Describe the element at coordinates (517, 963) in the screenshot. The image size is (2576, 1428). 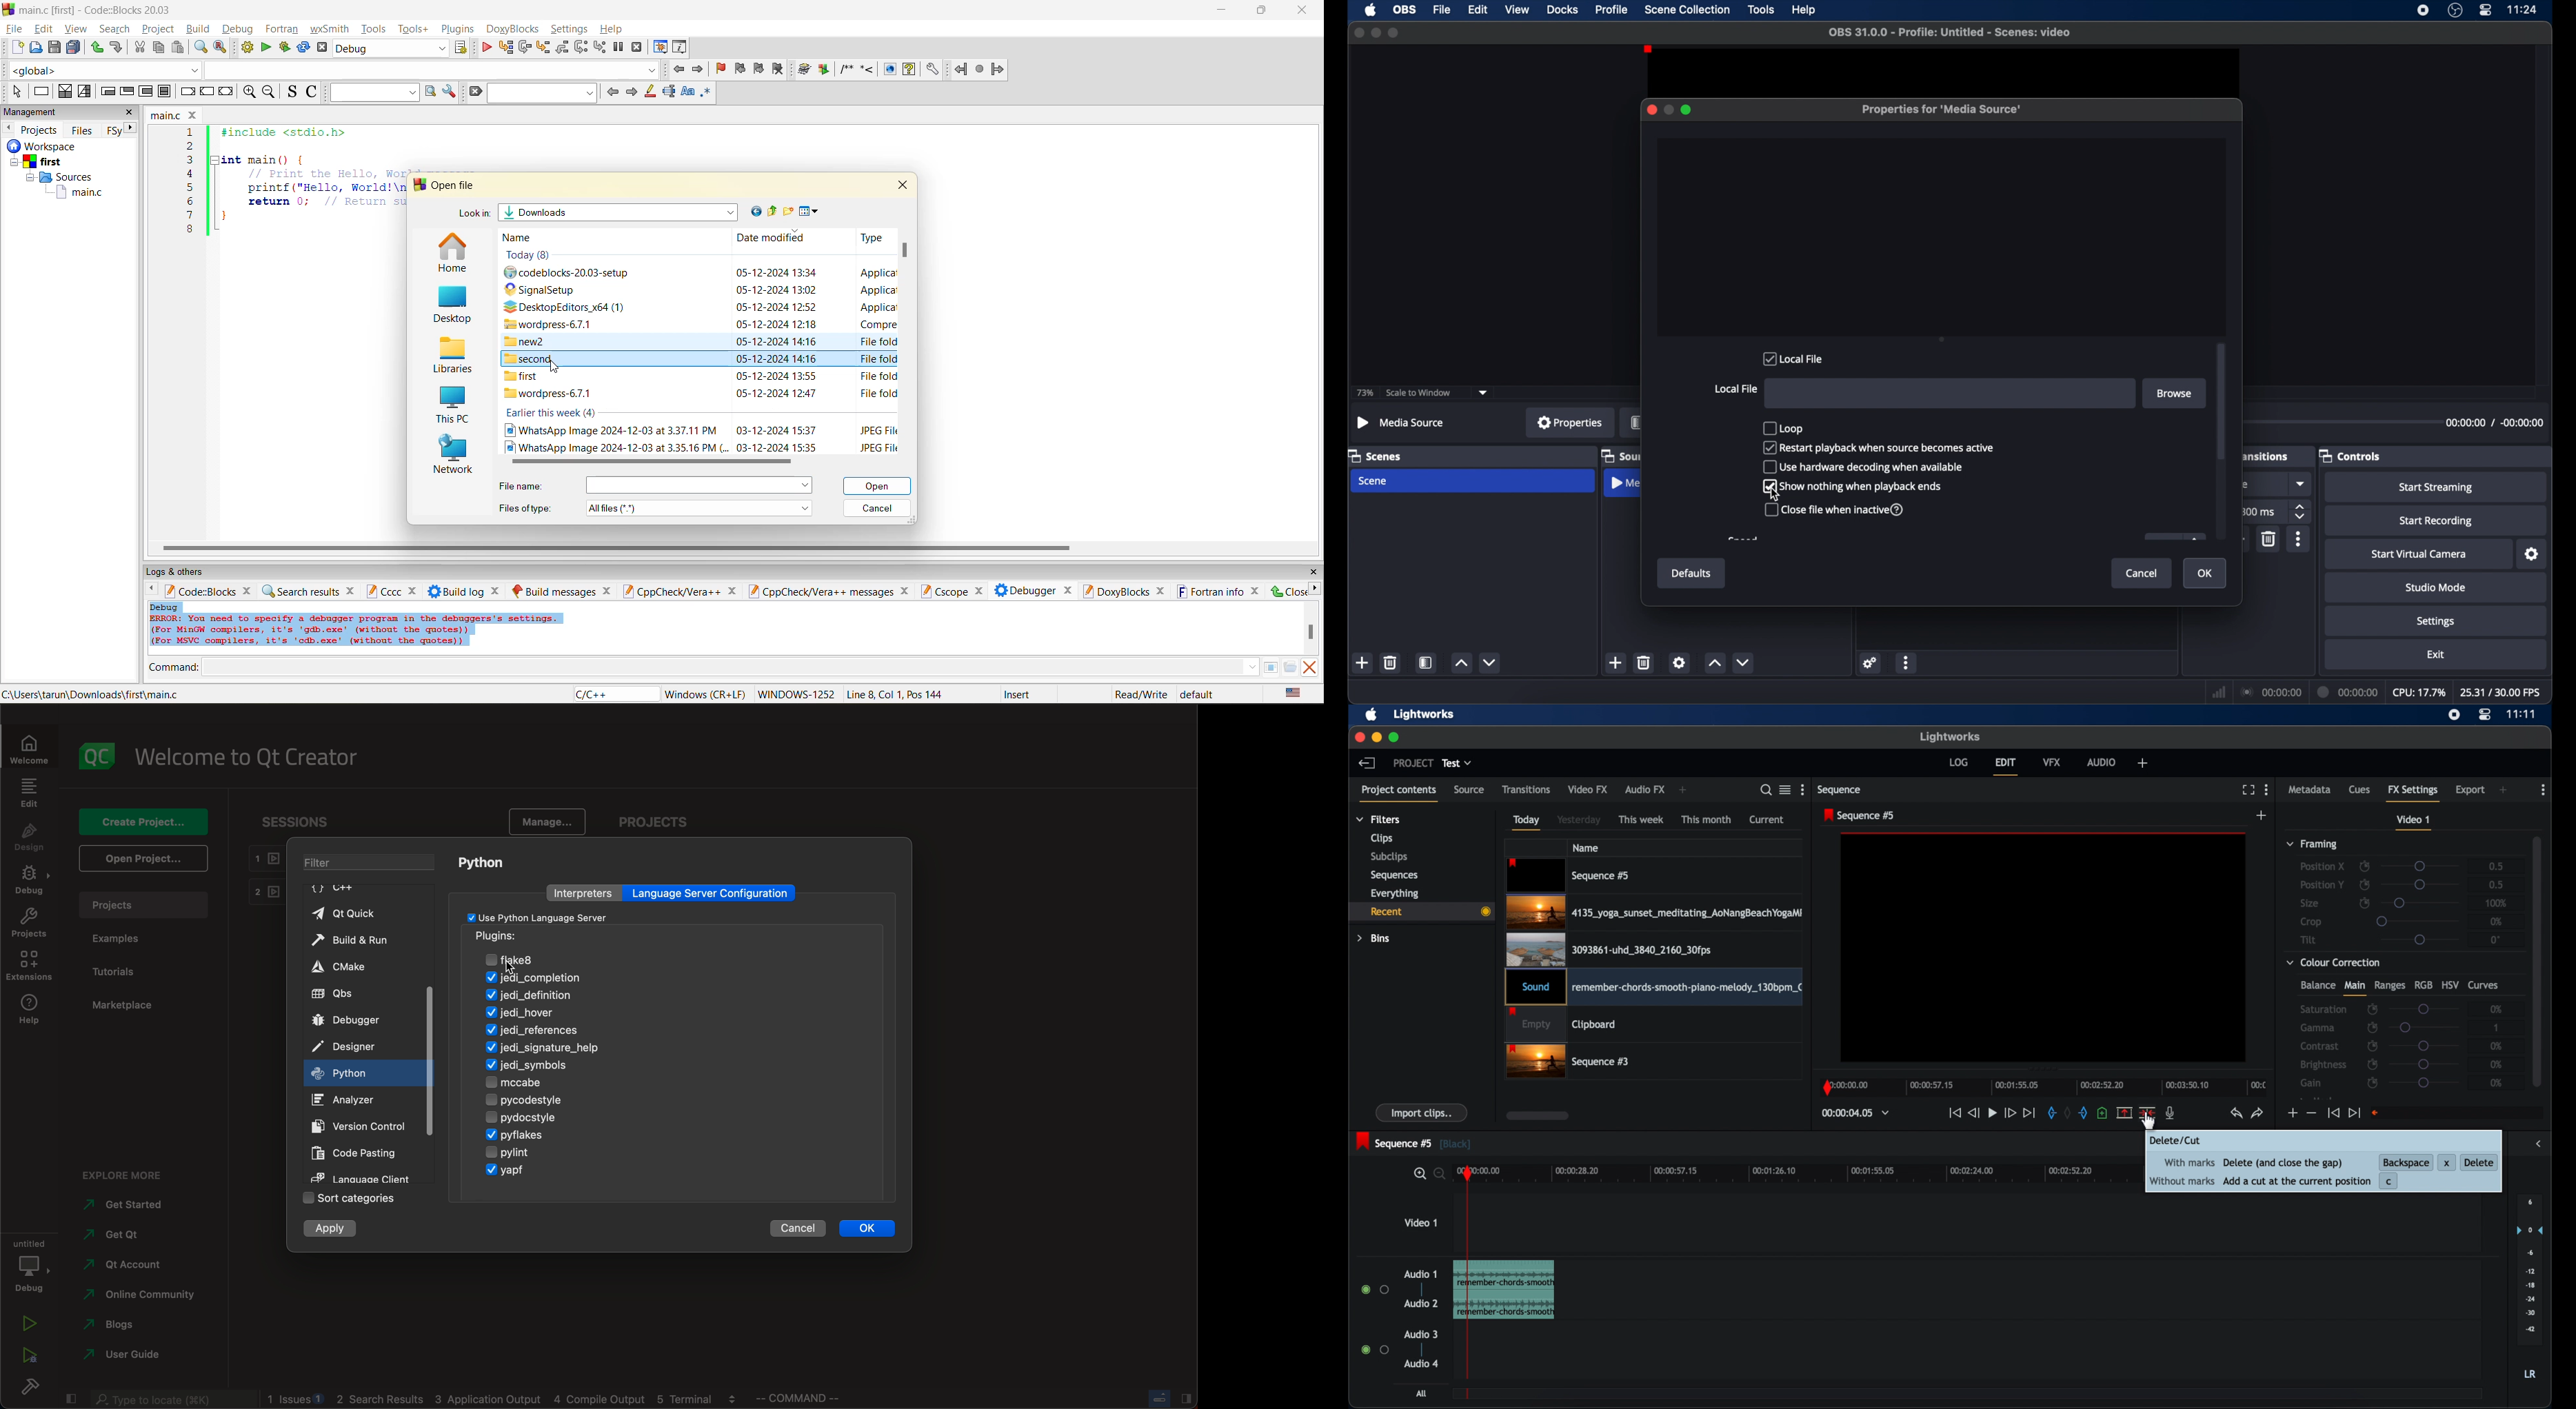
I see `cursor` at that location.